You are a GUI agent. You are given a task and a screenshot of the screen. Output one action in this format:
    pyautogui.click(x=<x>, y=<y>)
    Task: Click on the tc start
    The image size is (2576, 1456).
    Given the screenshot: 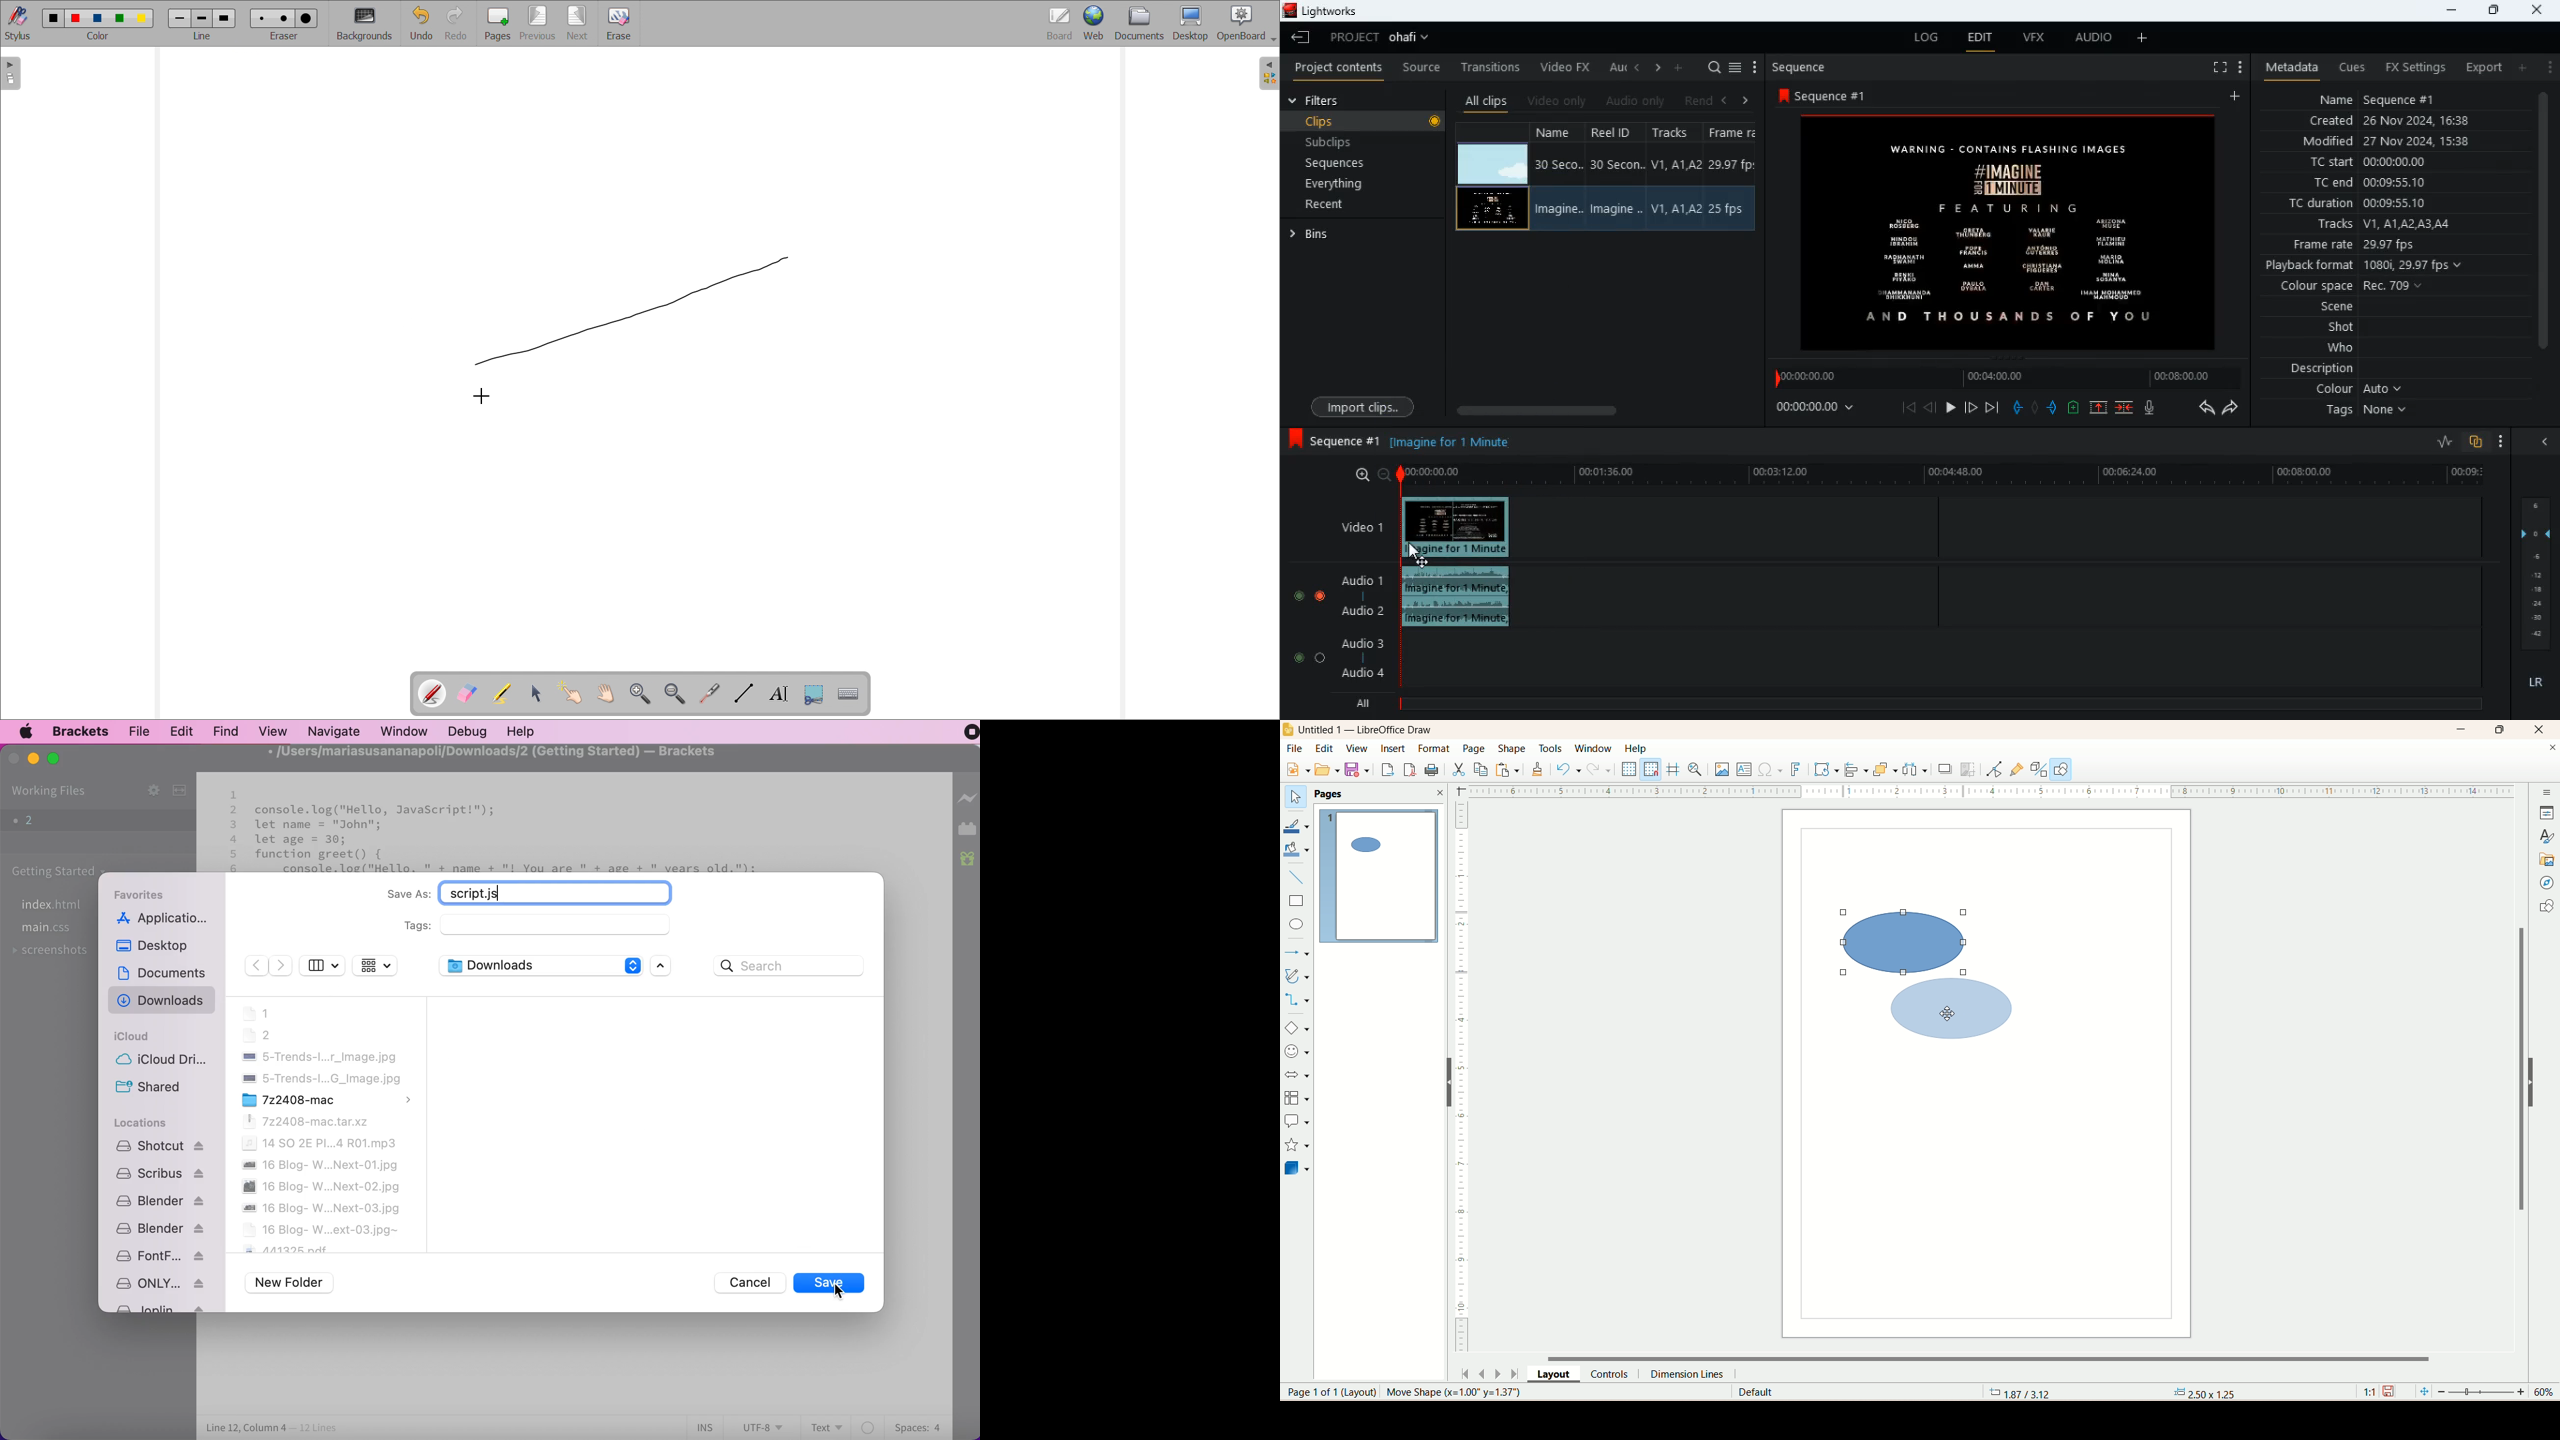 What is the action you would take?
    pyautogui.click(x=2371, y=162)
    